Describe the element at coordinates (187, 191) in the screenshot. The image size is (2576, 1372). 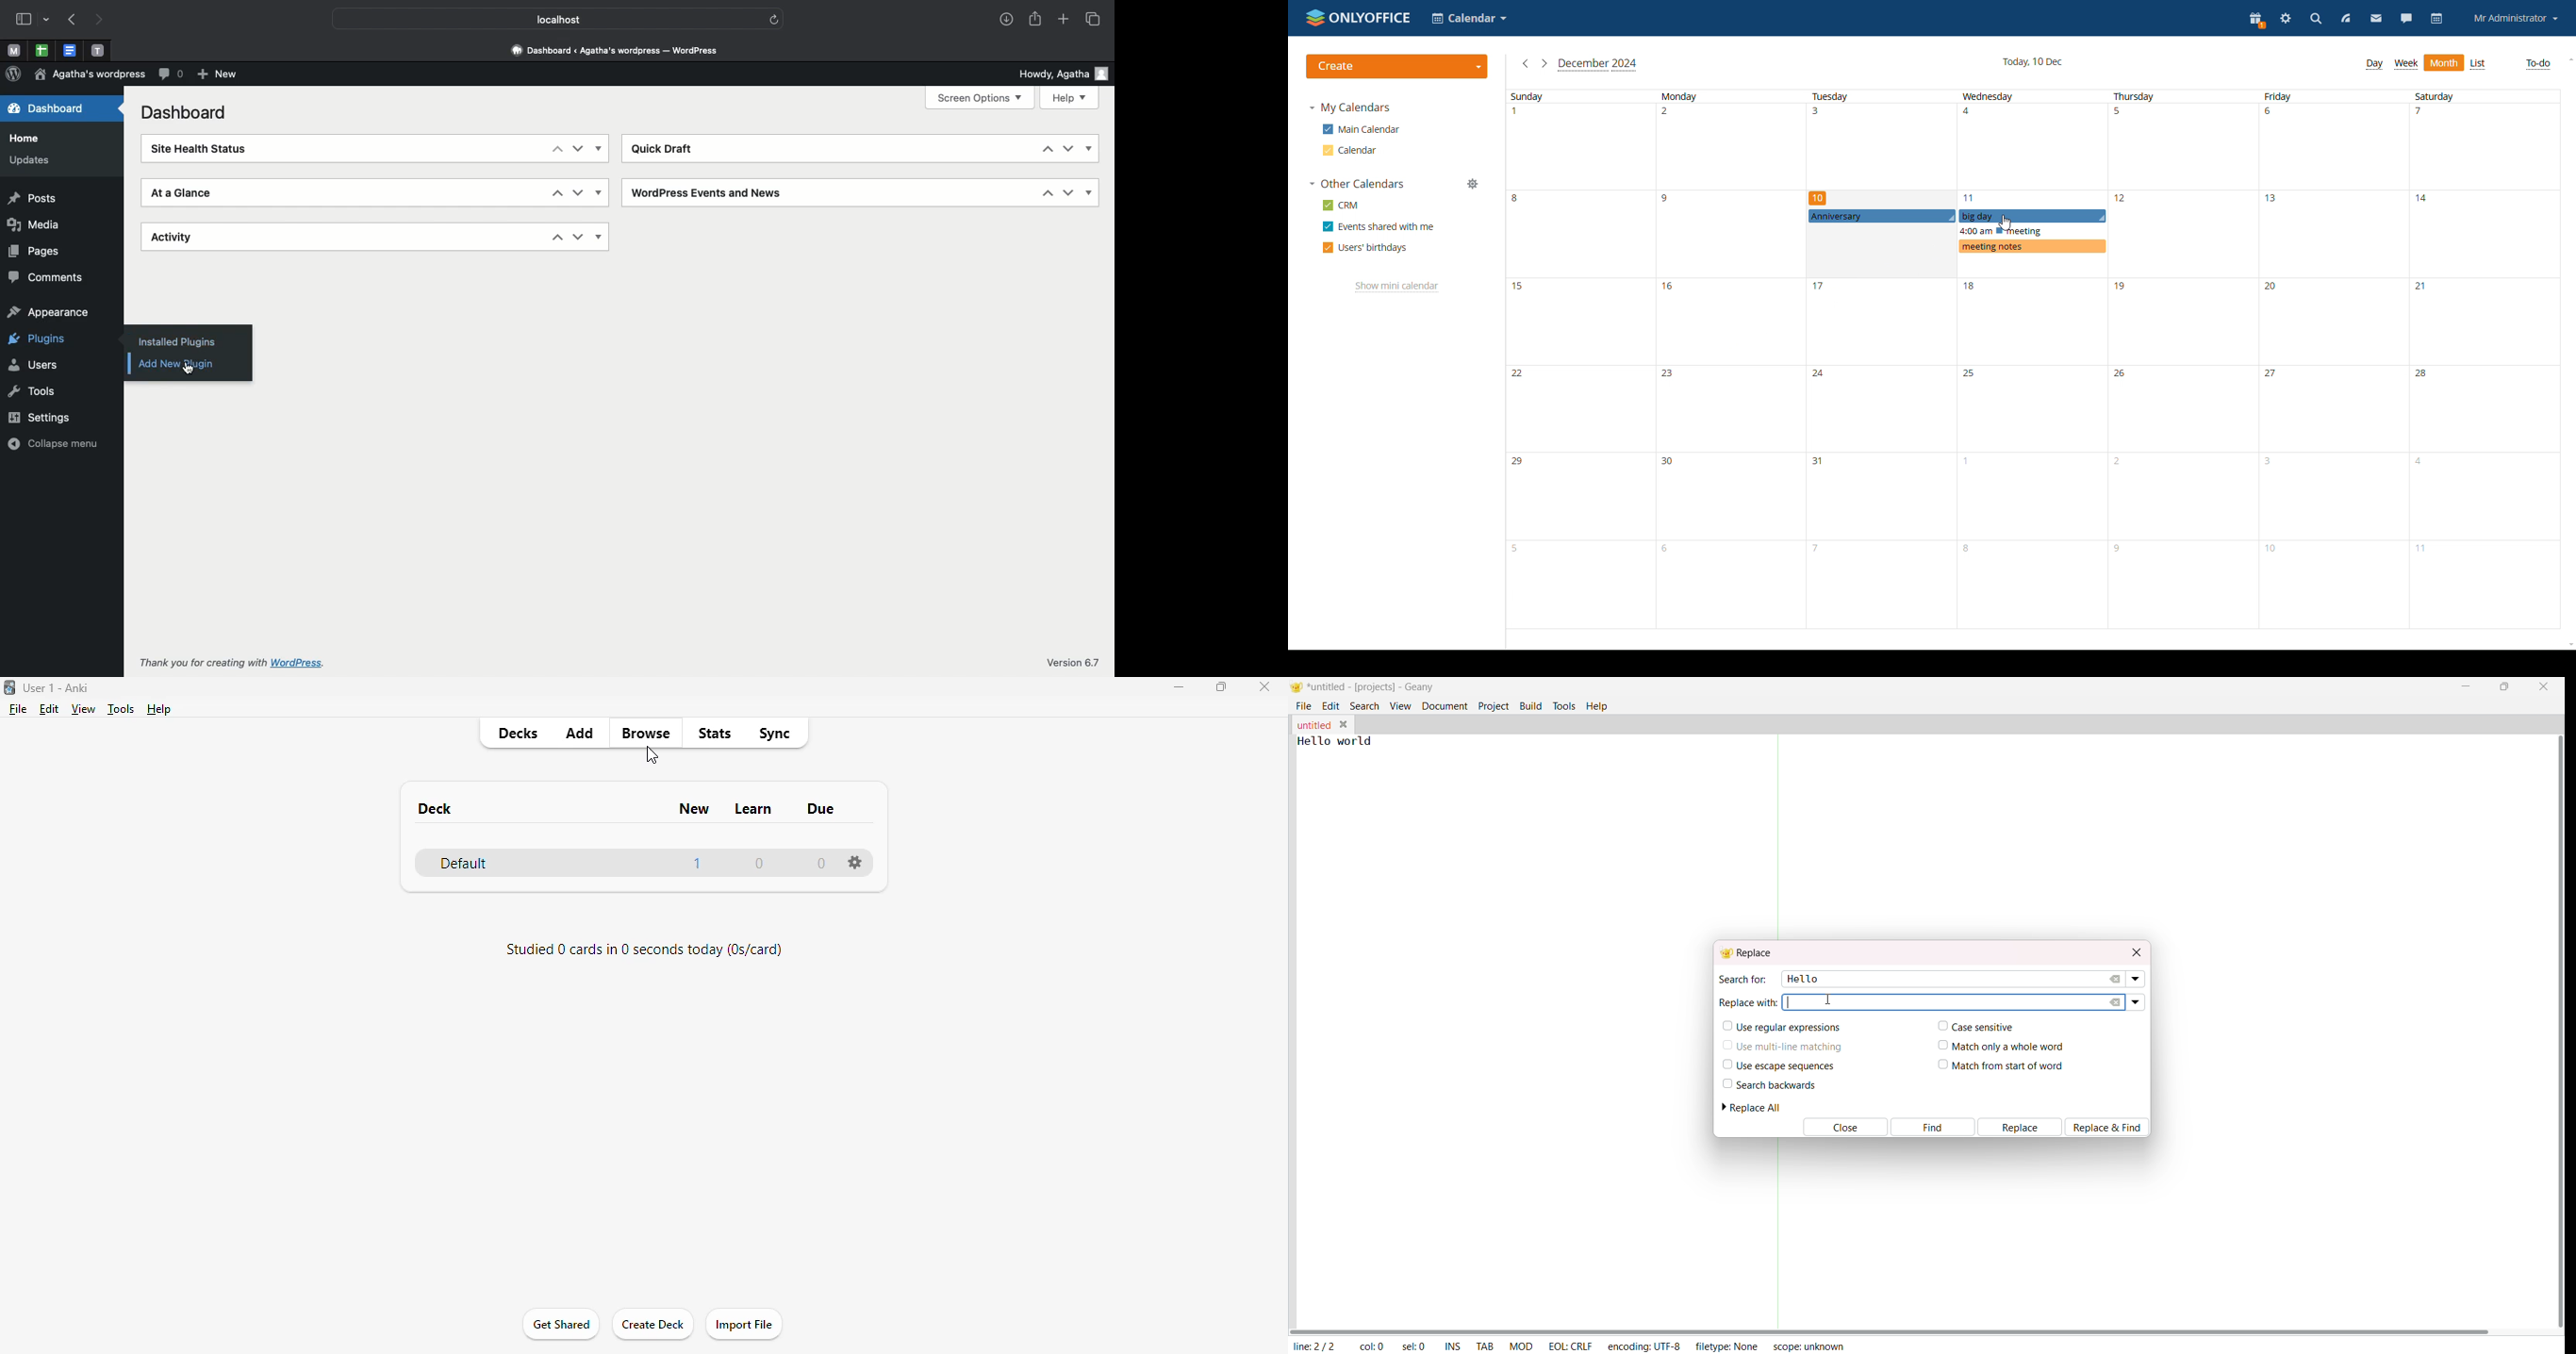
I see `At a glance` at that location.